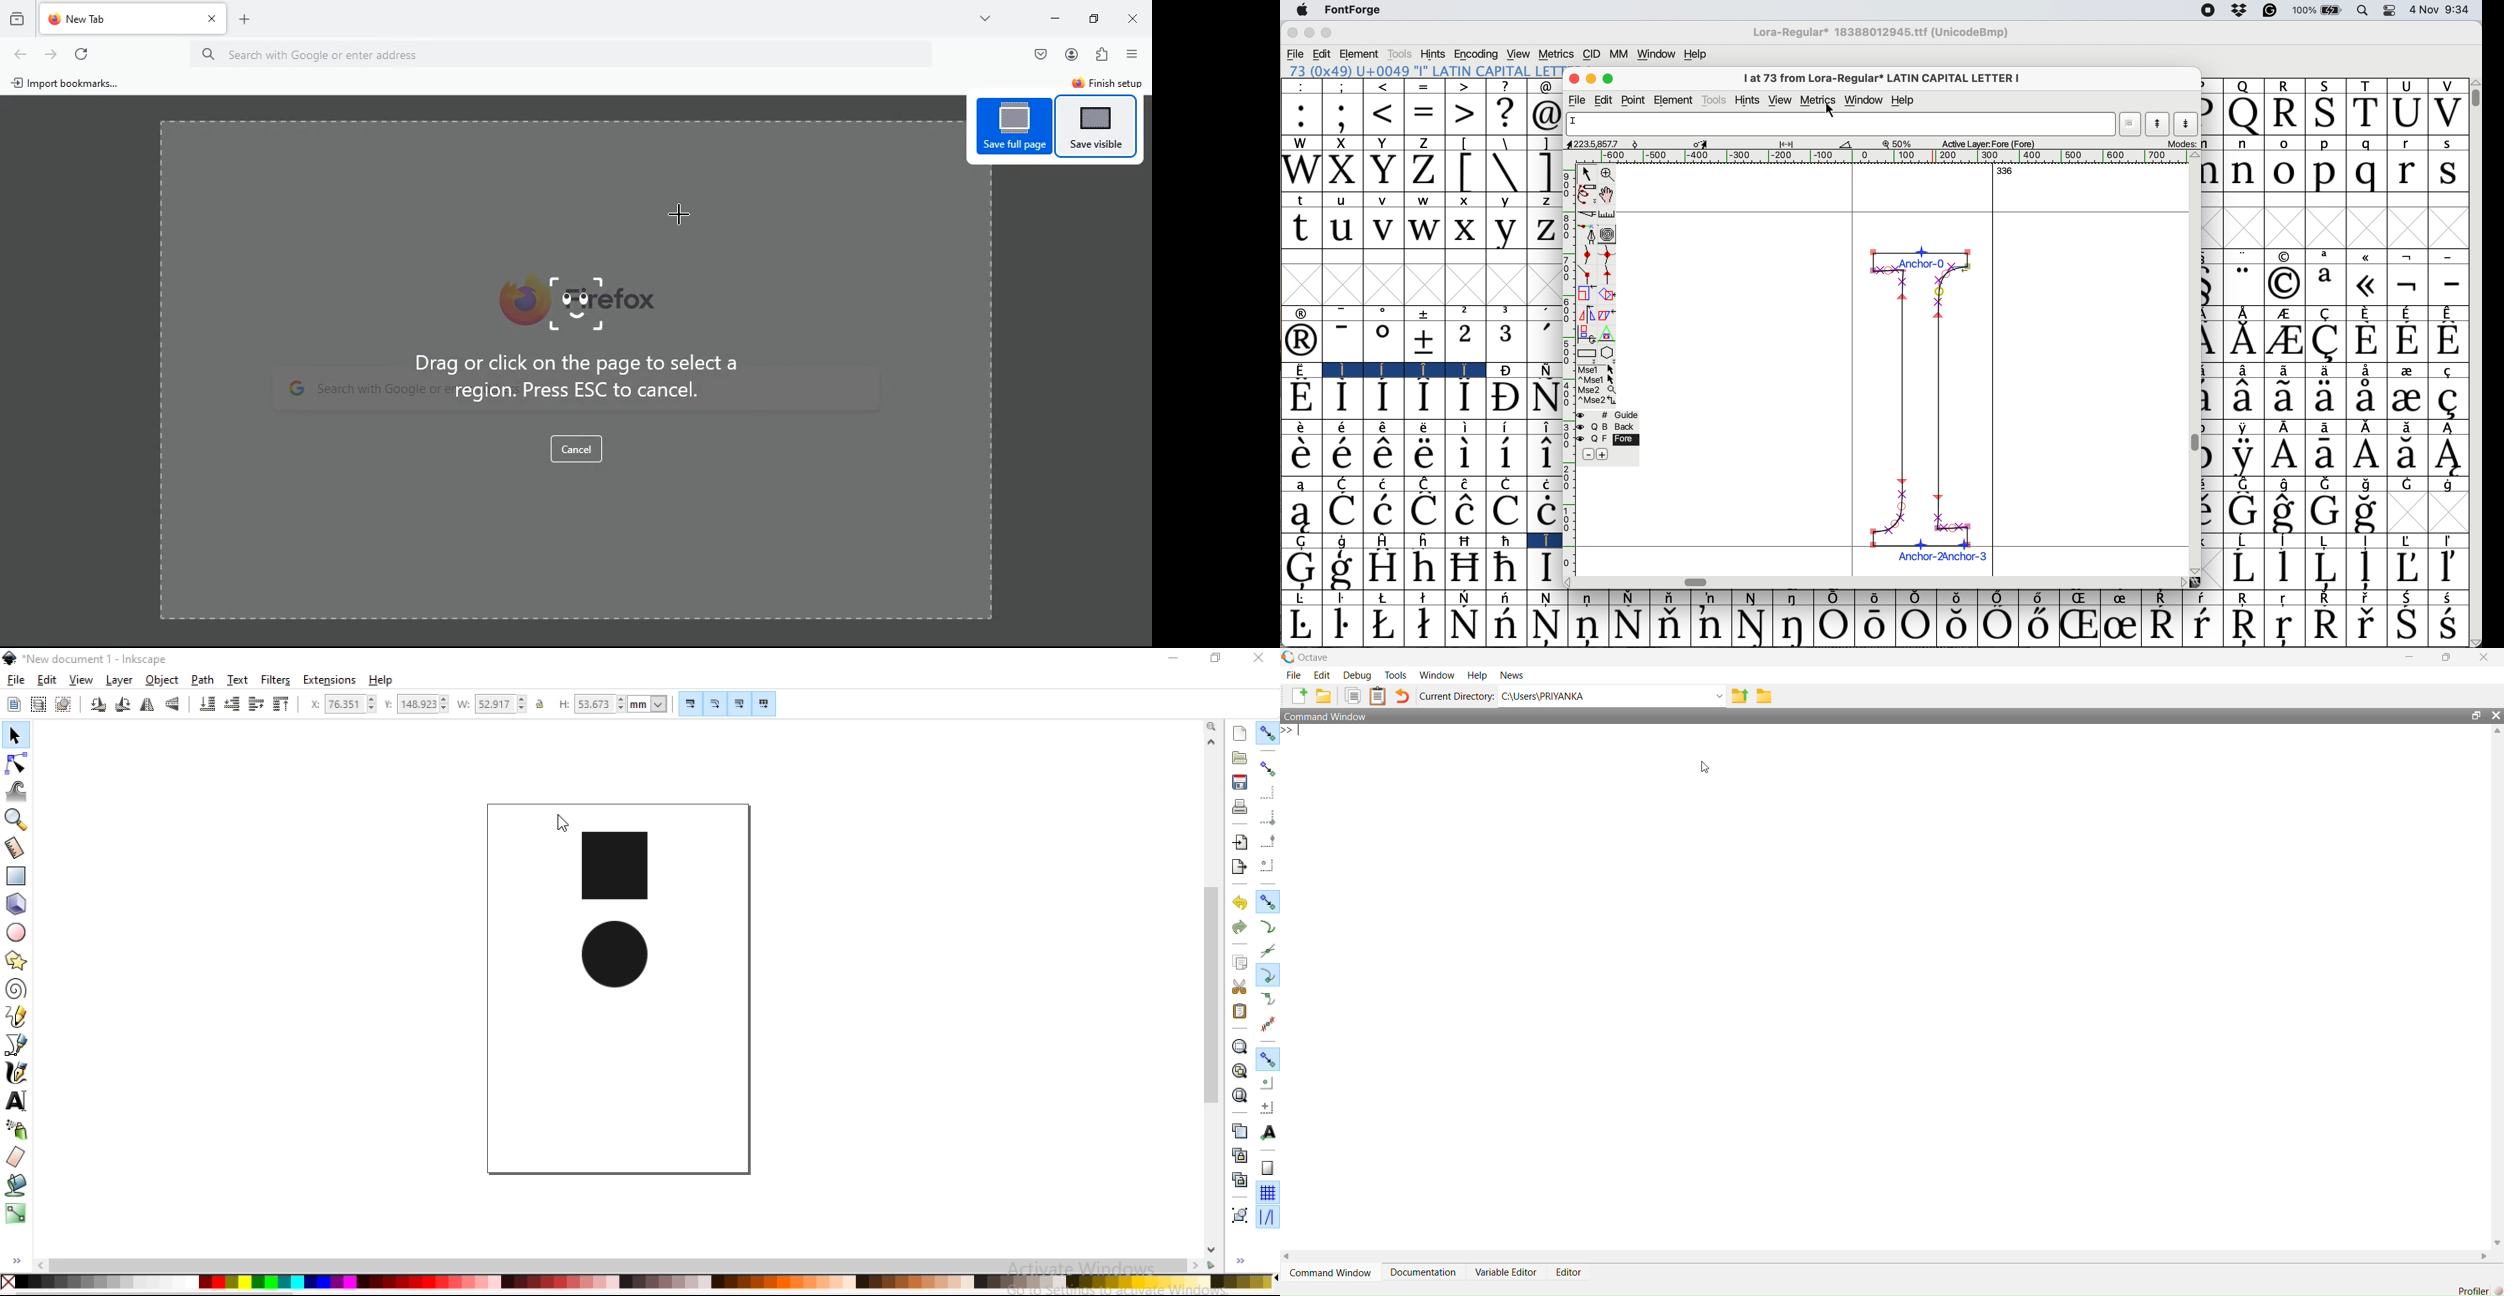 This screenshot has height=1316, width=2520. What do you see at coordinates (1268, 794) in the screenshot?
I see `snap to edges of bounding box` at bounding box center [1268, 794].